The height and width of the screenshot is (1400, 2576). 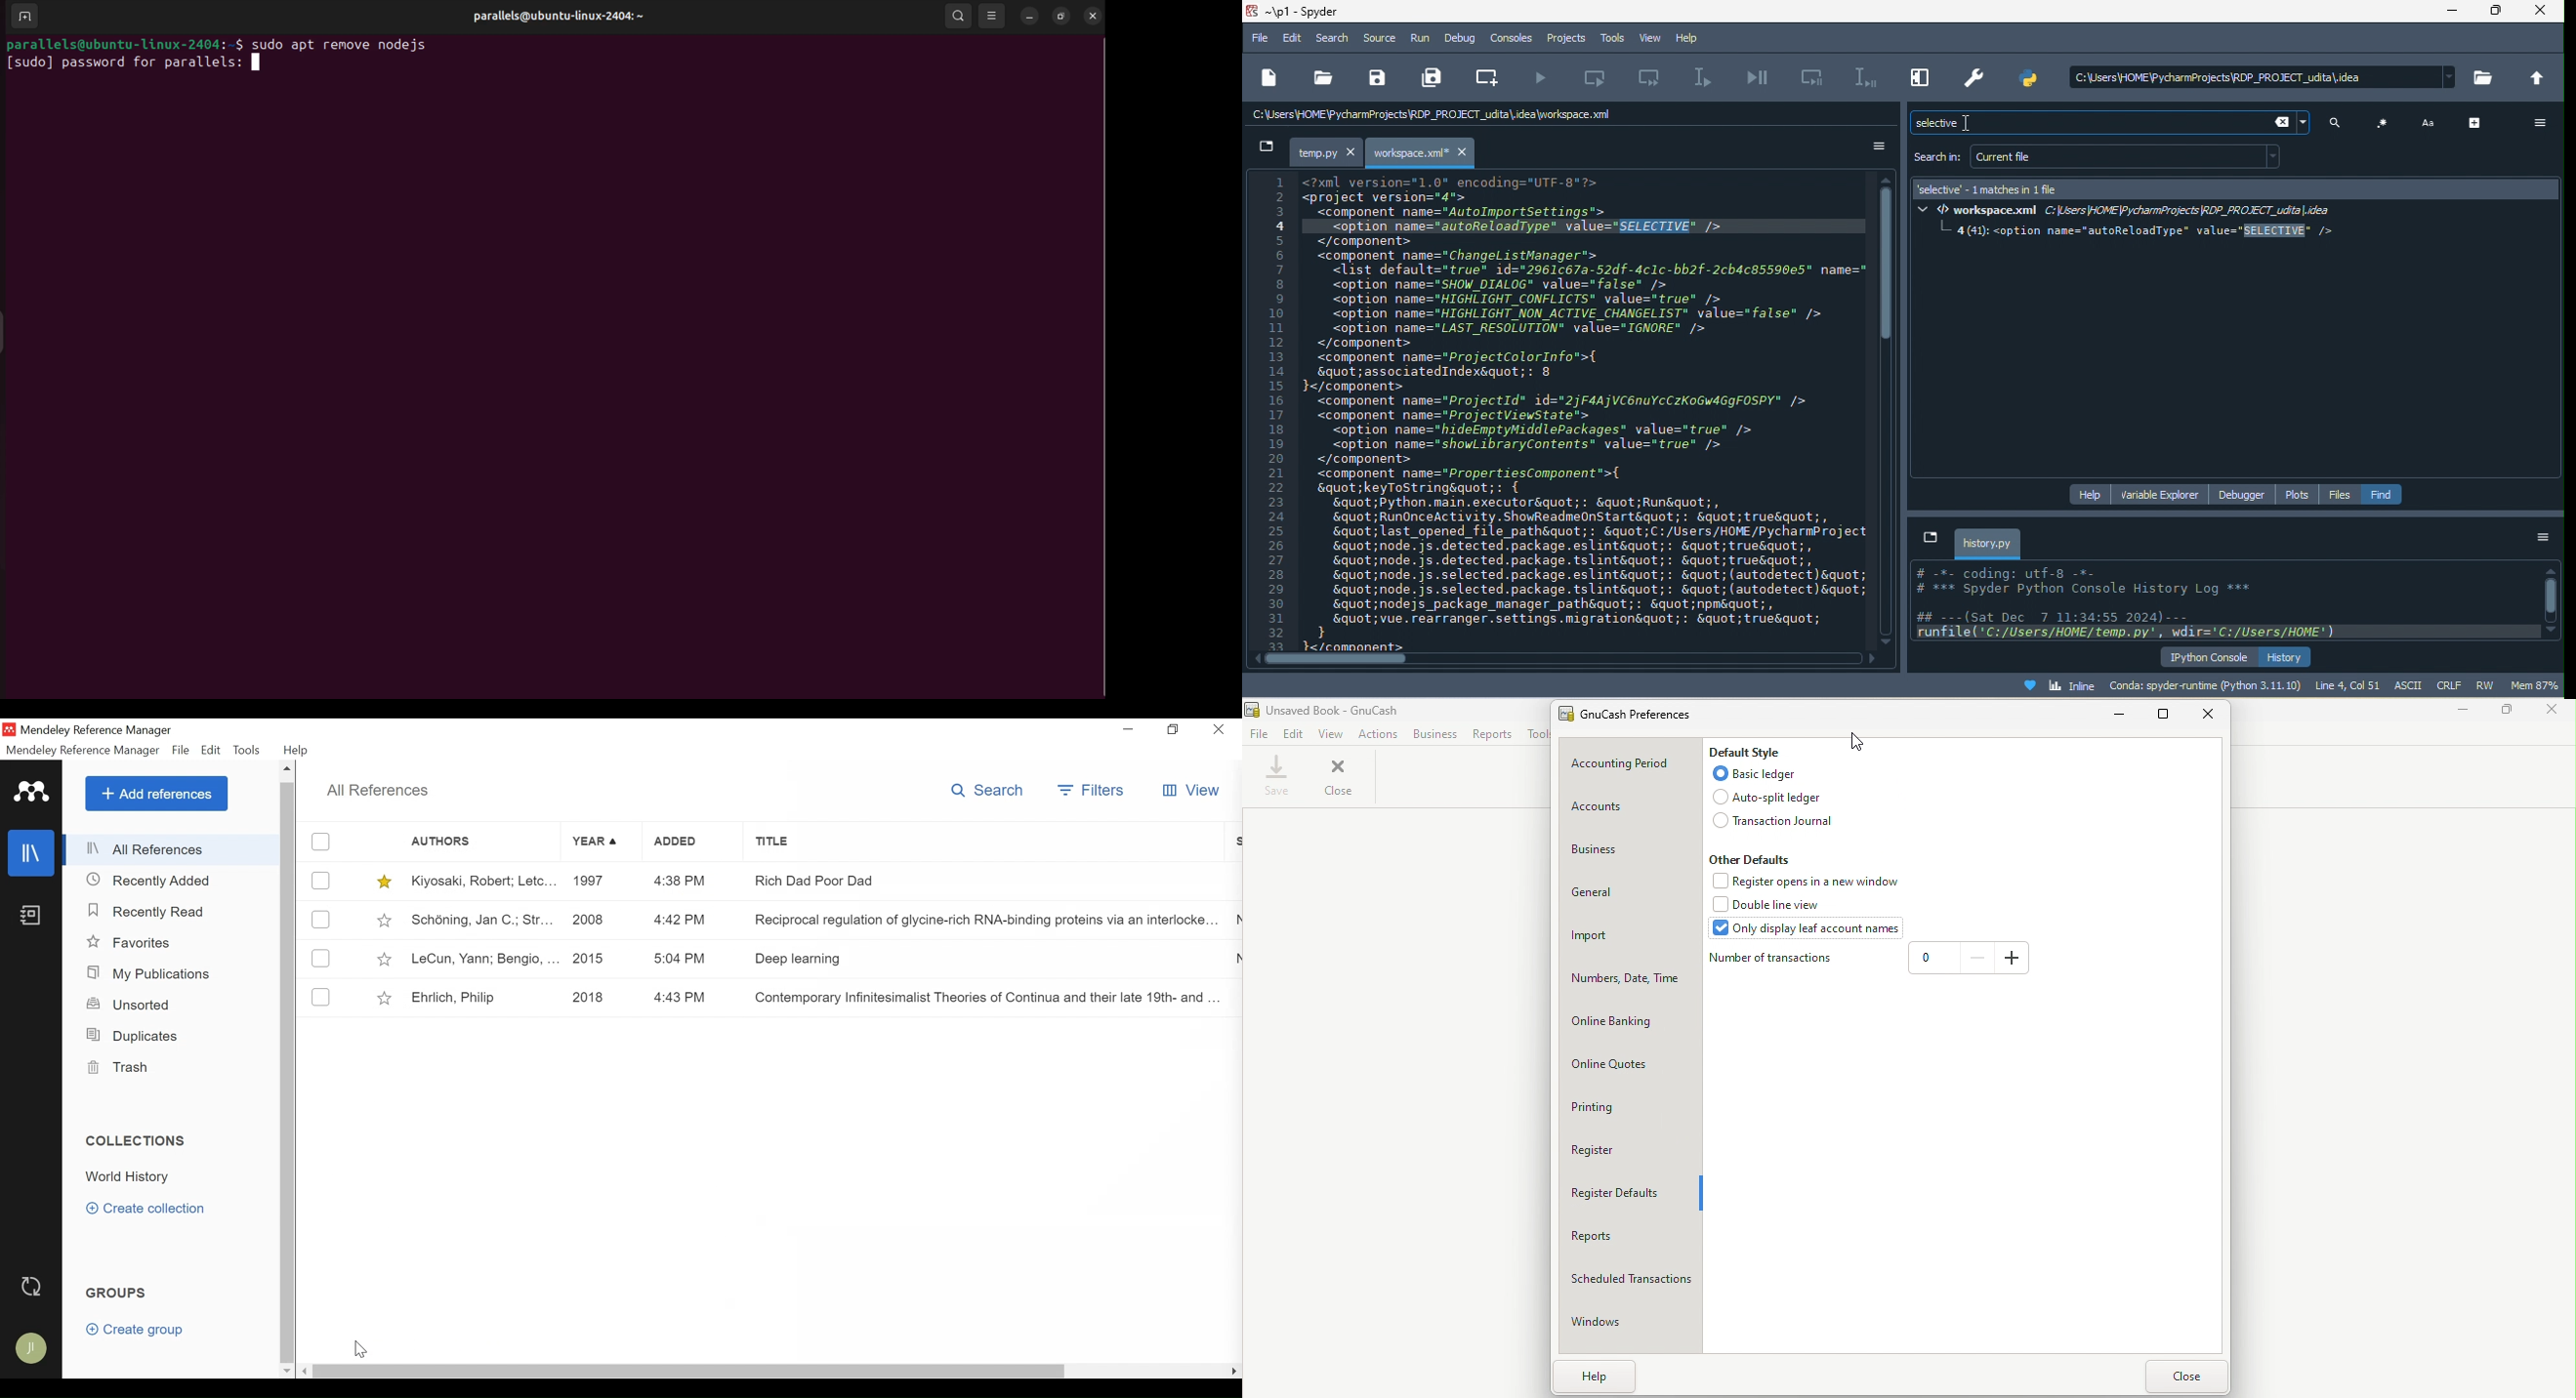 I want to click on maximize, so click(x=2497, y=14).